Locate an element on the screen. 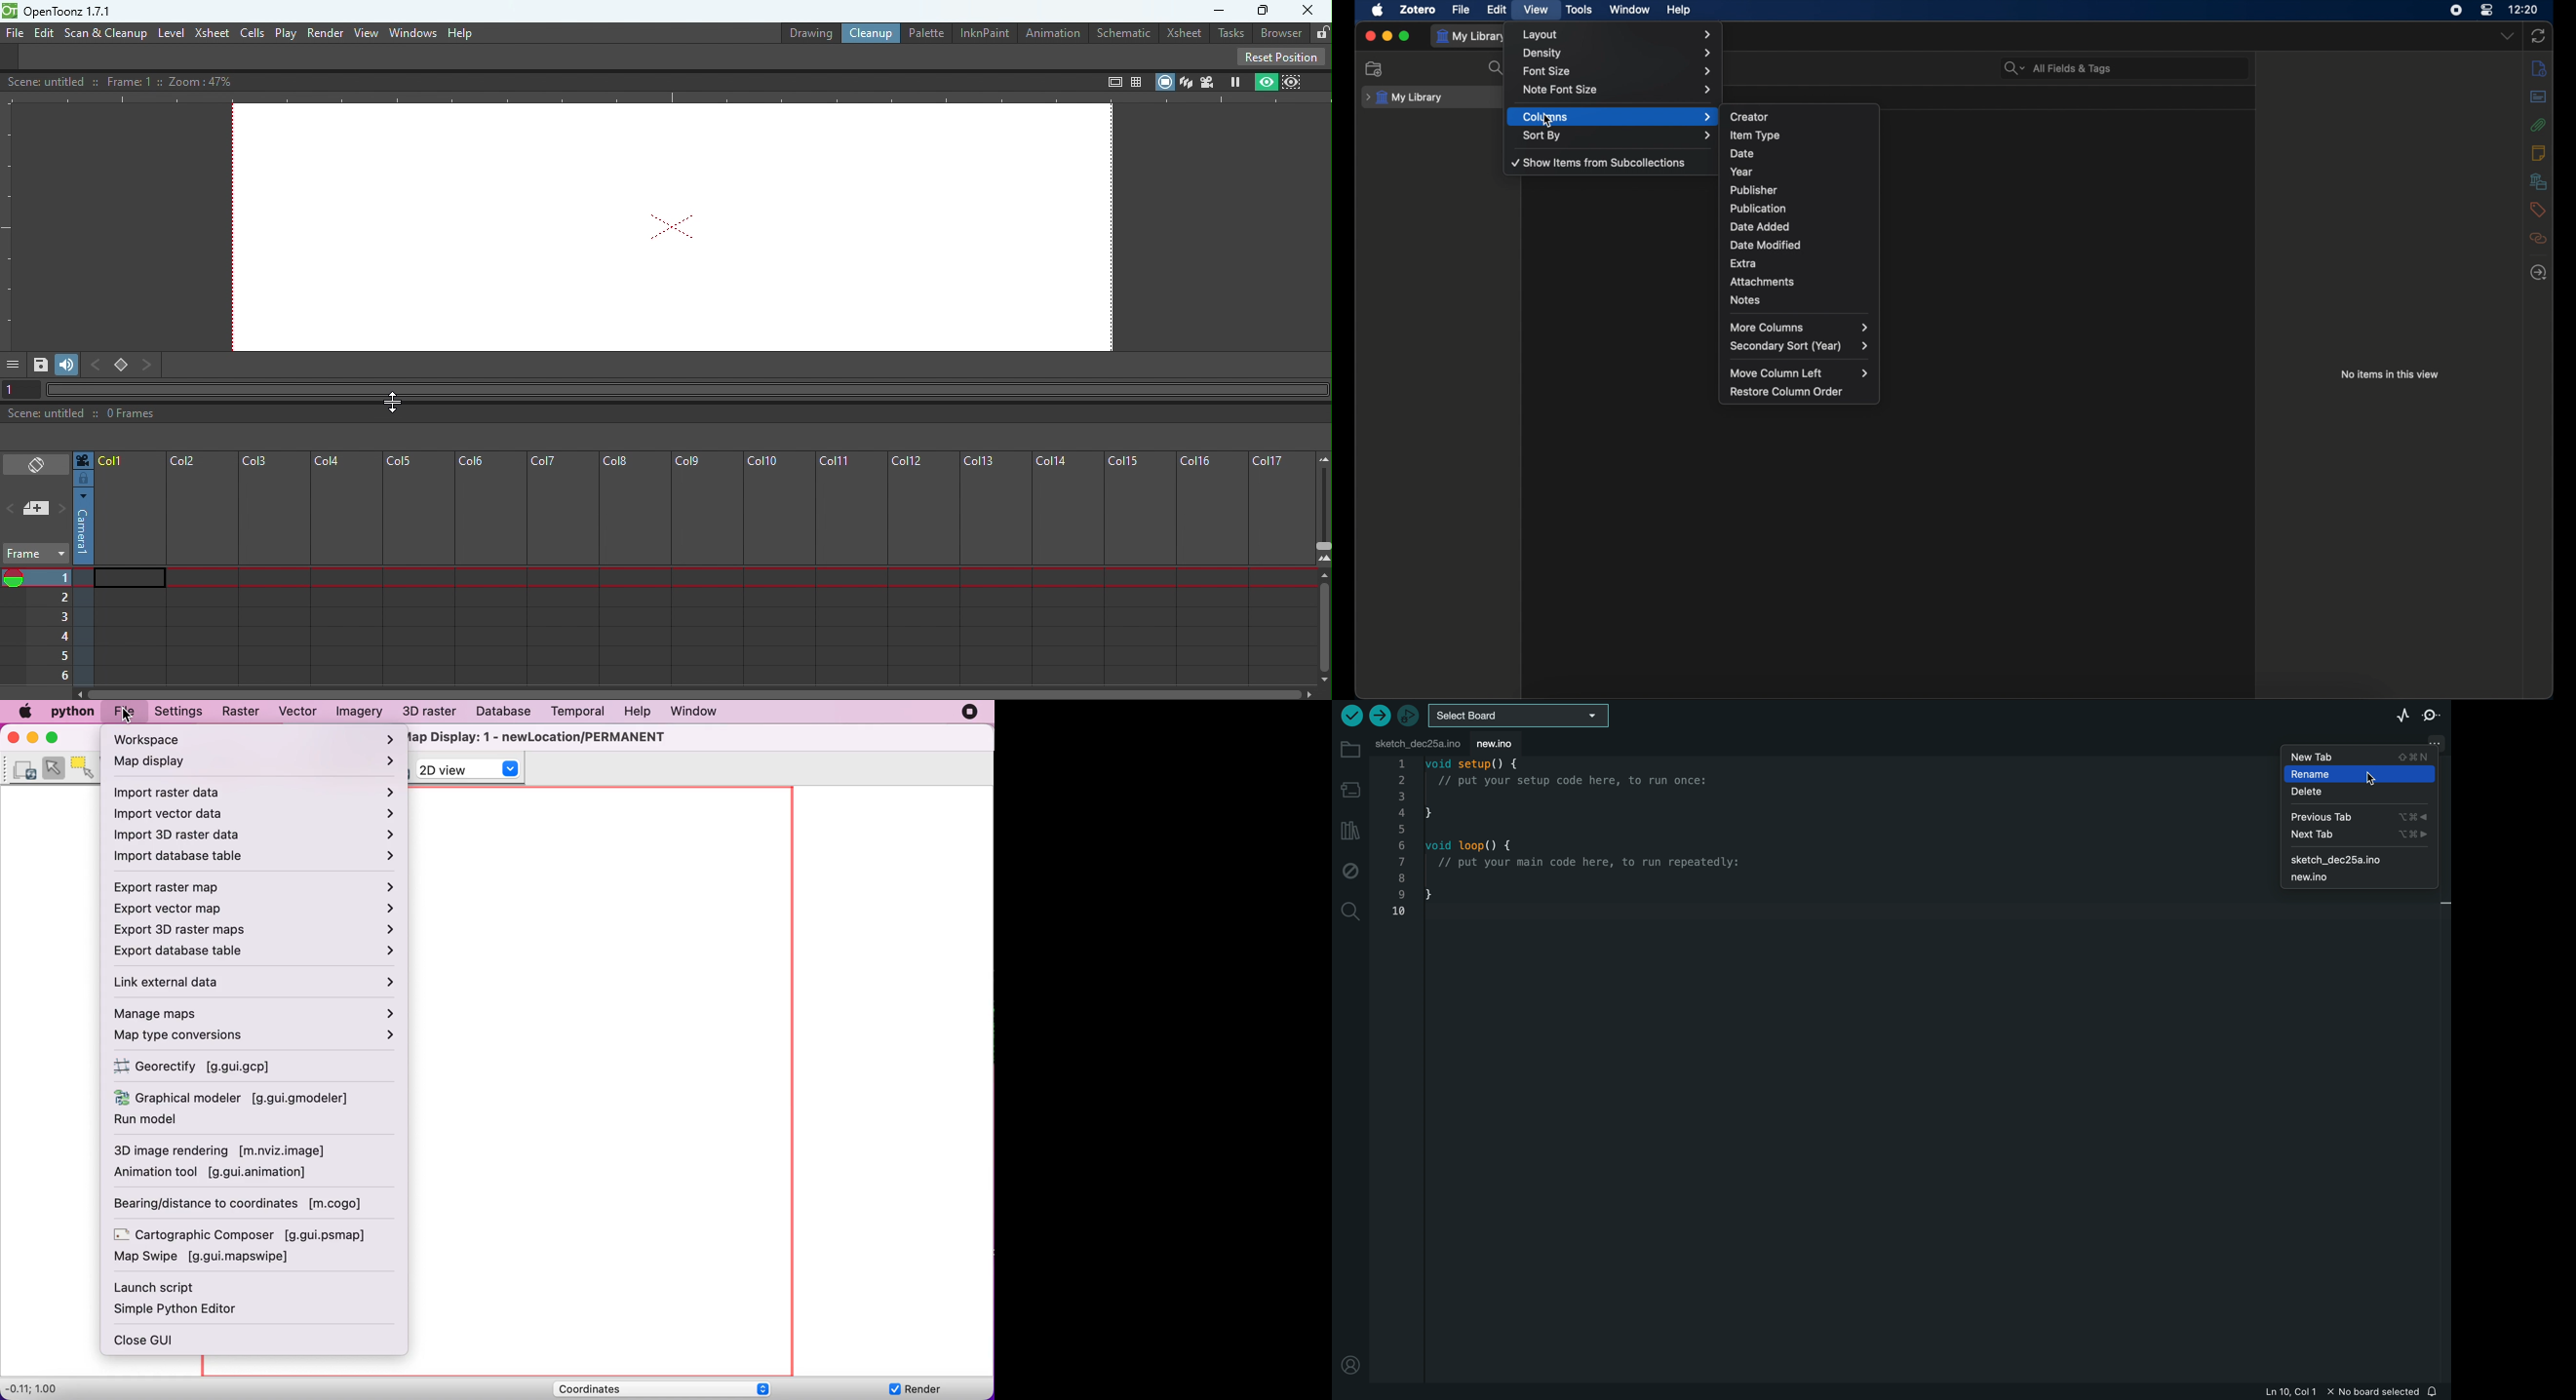 The width and height of the screenshot is (2576, 1400). Window is located at coordinates (410, 33).